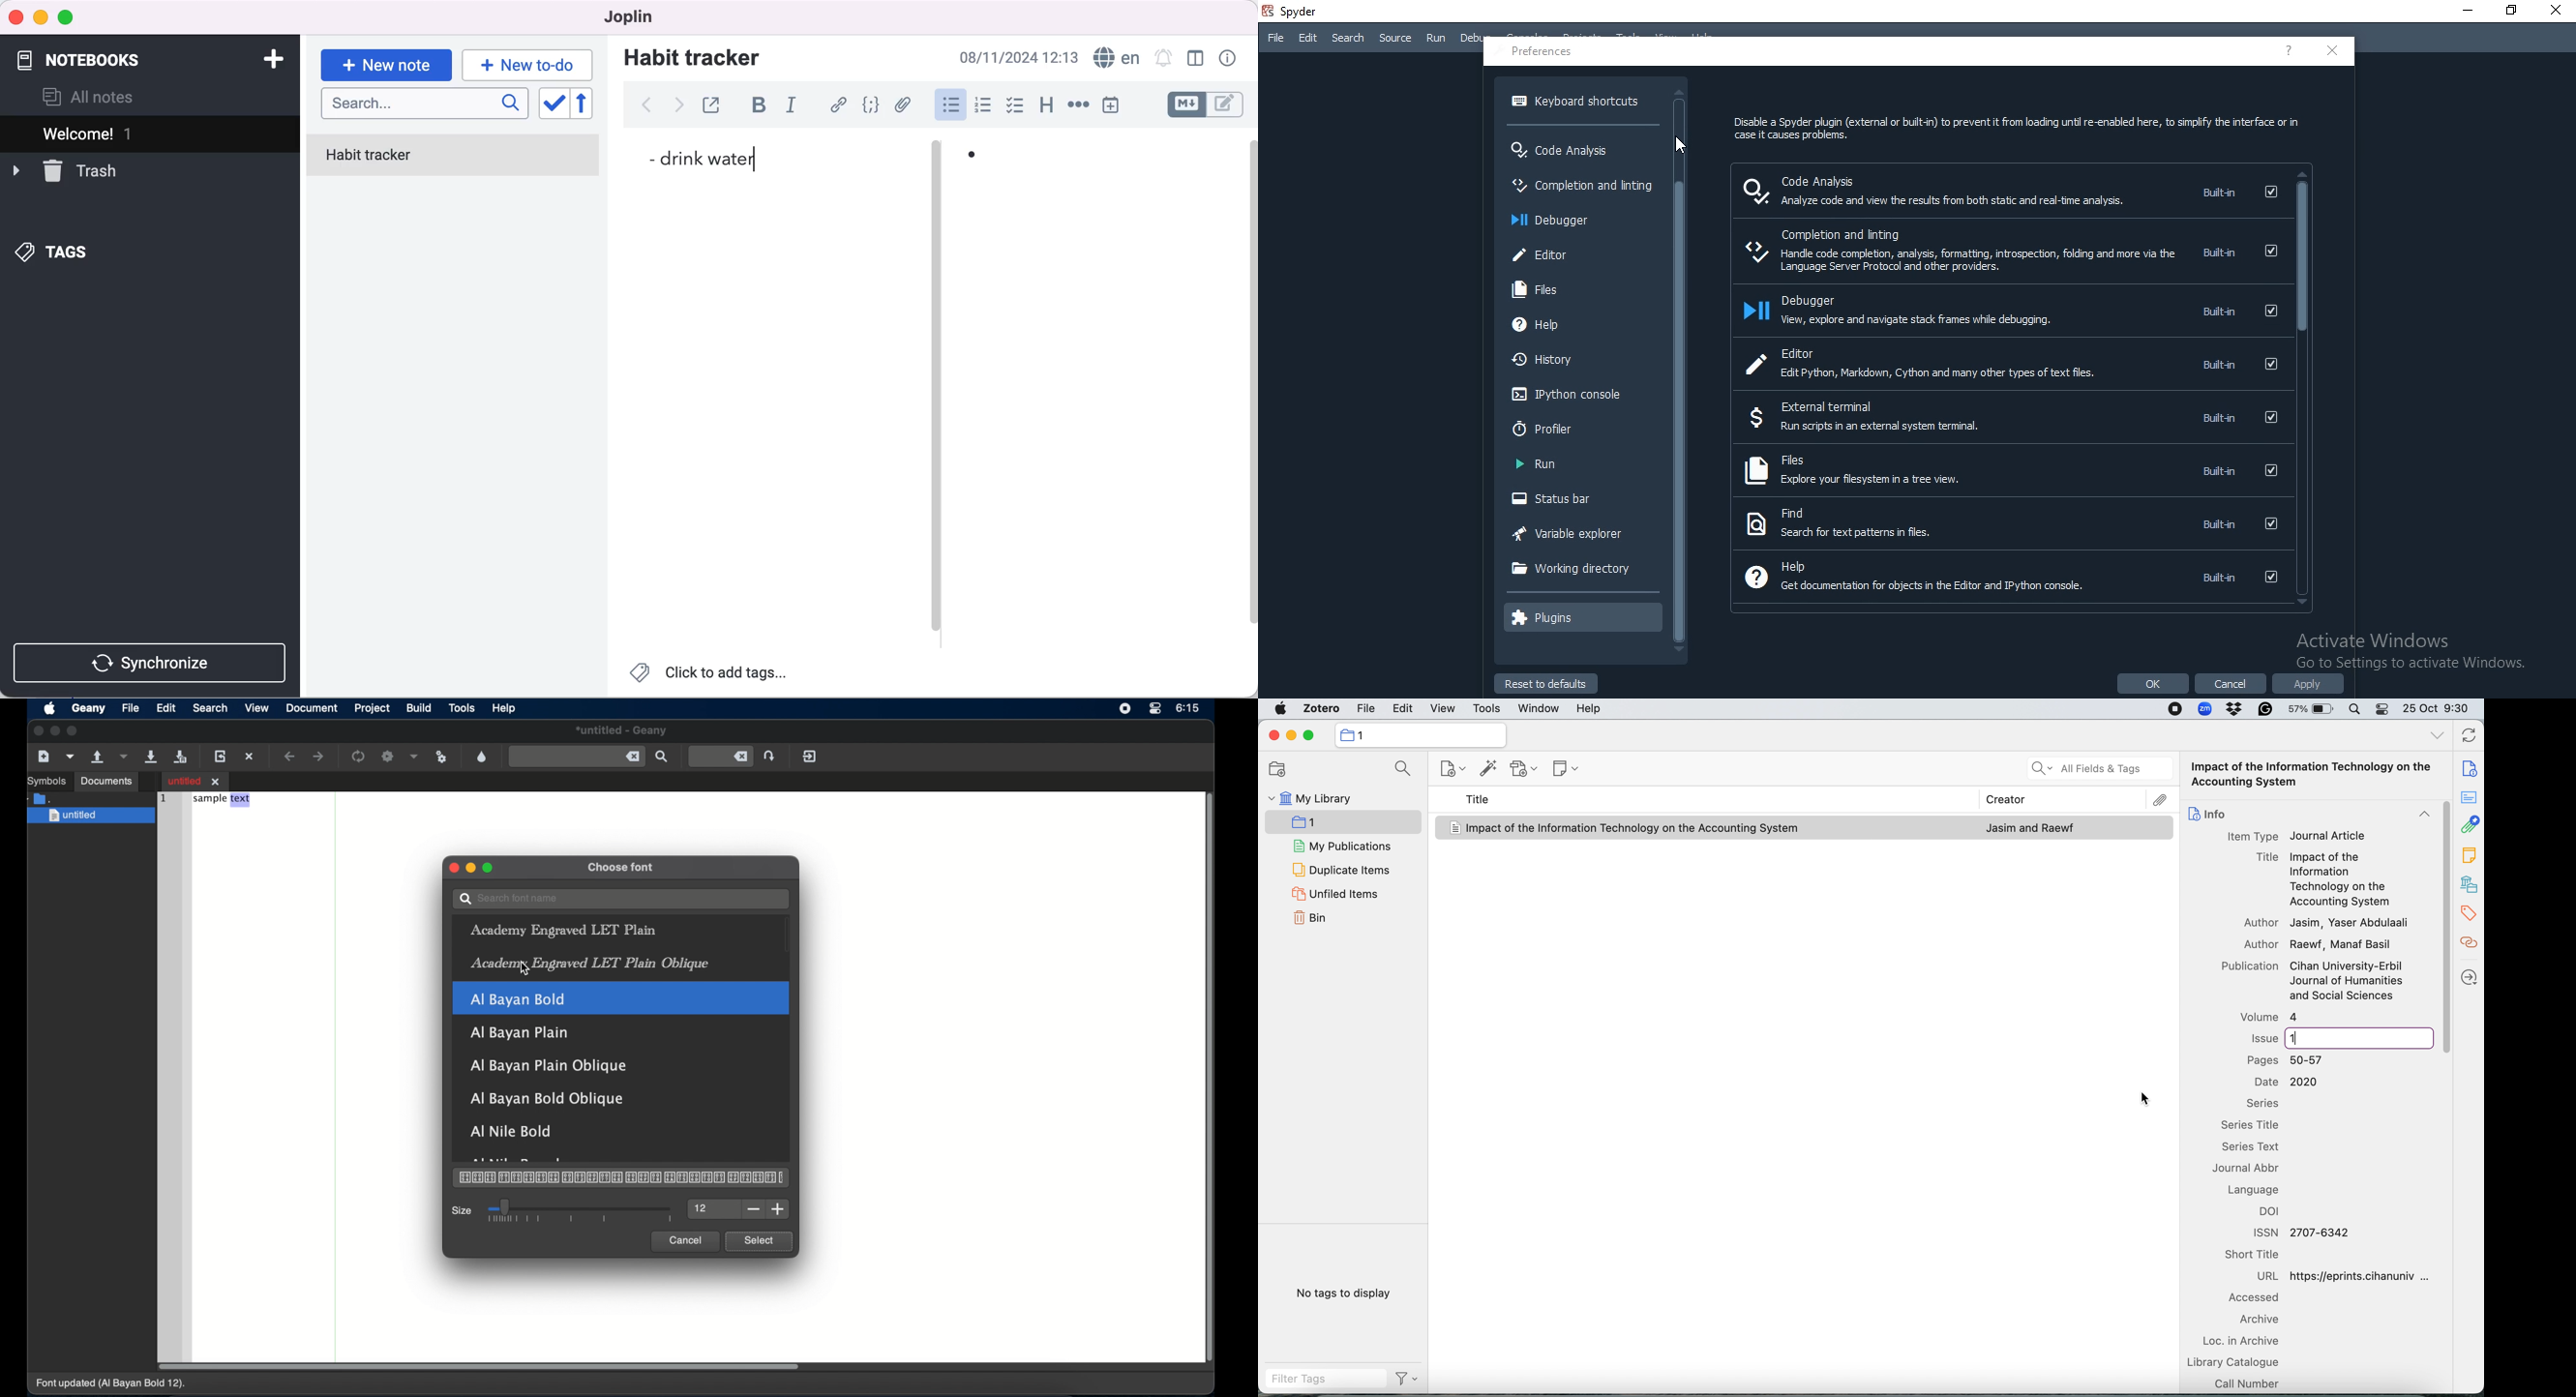 The width and height of the screenshot is (2576, 1400). I want to click on Author, so click(2262, 923).